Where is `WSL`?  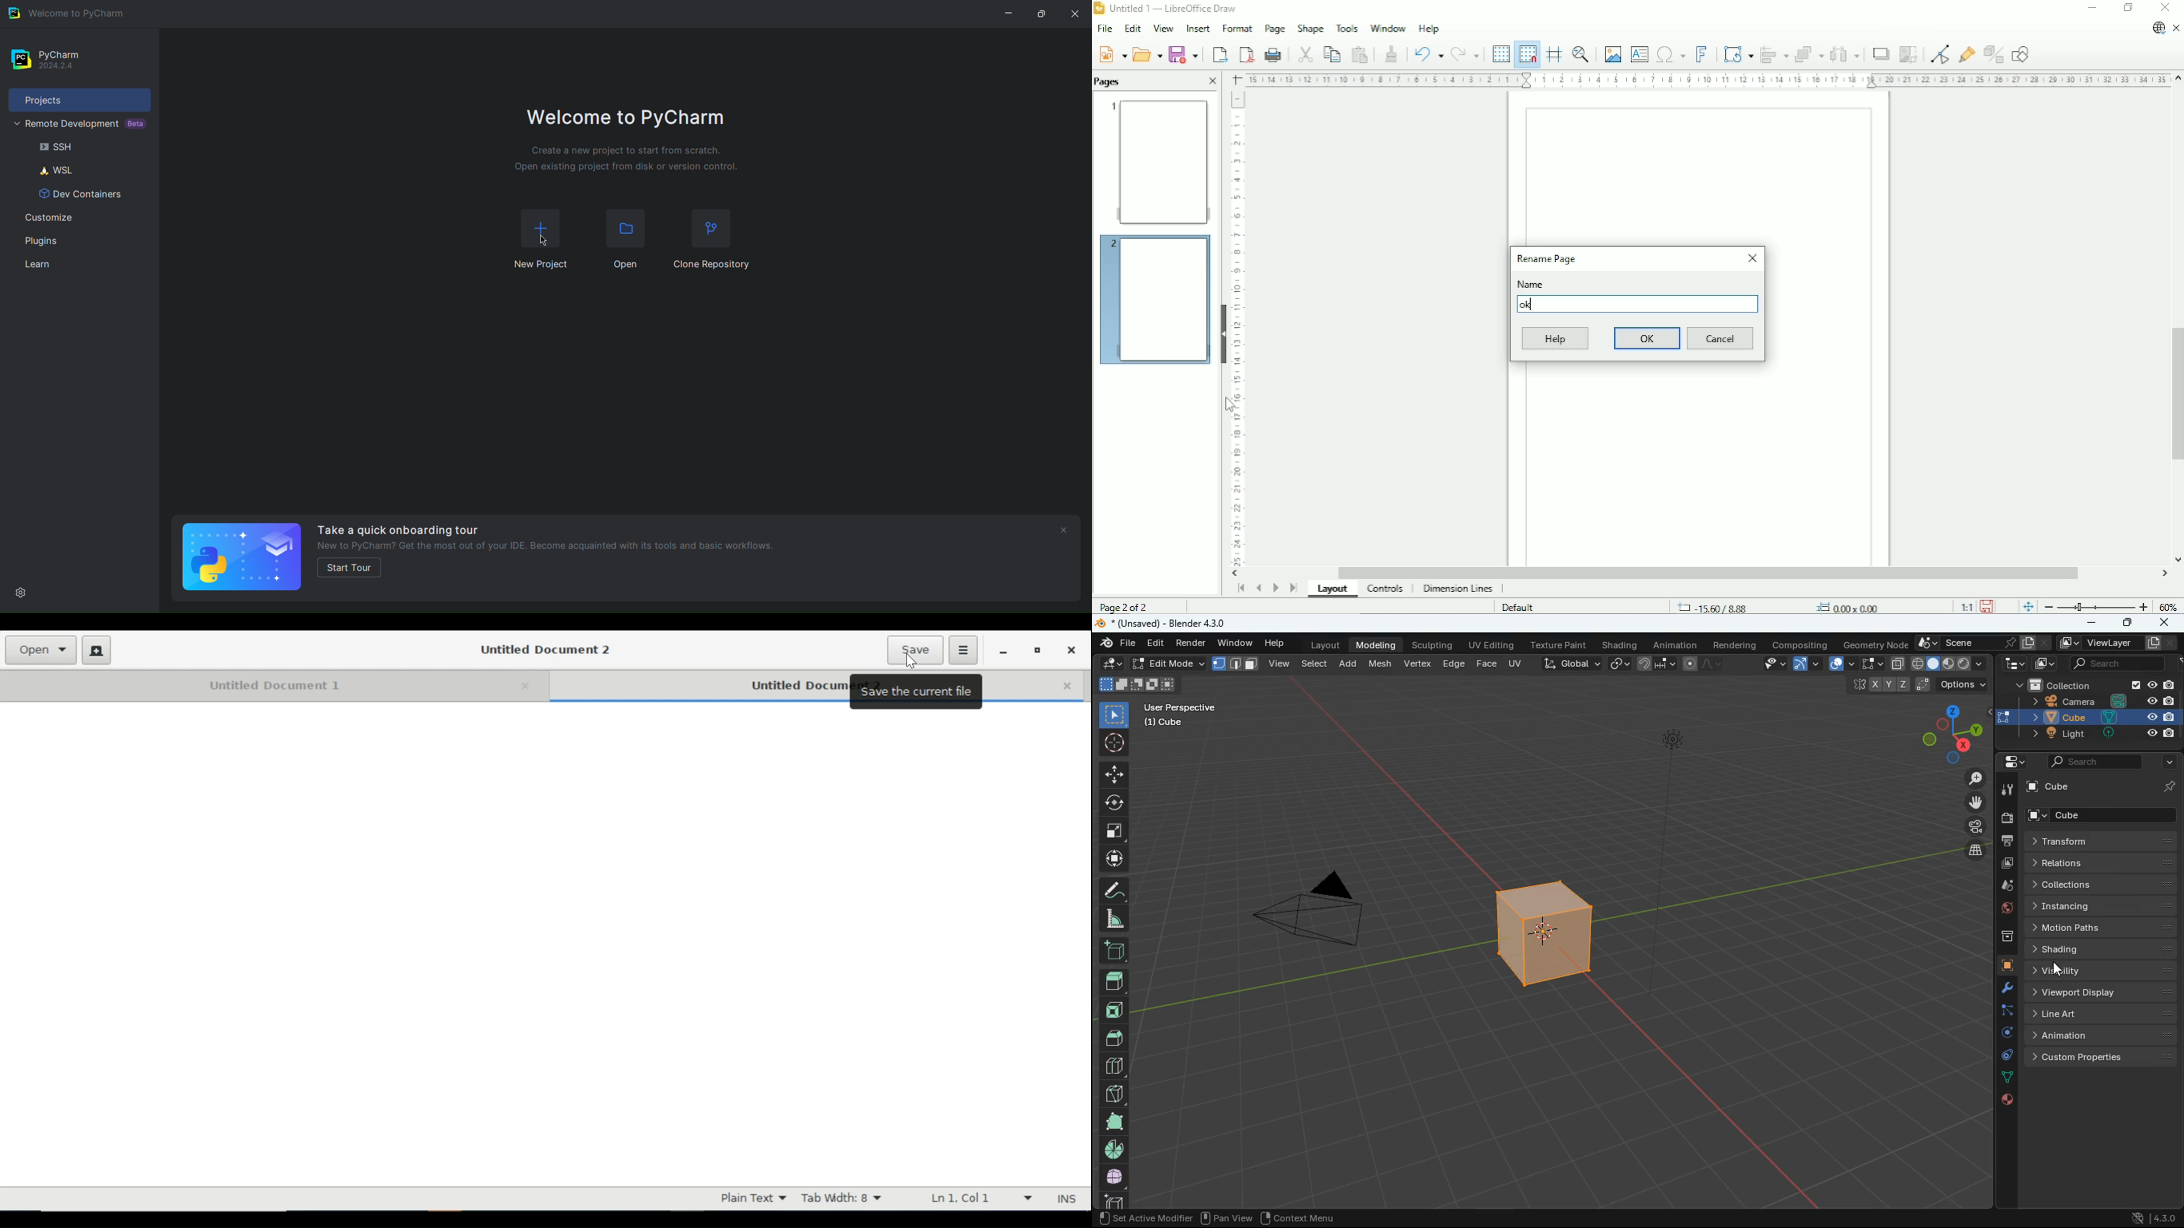 WSL is located at coordinates (78, 173).